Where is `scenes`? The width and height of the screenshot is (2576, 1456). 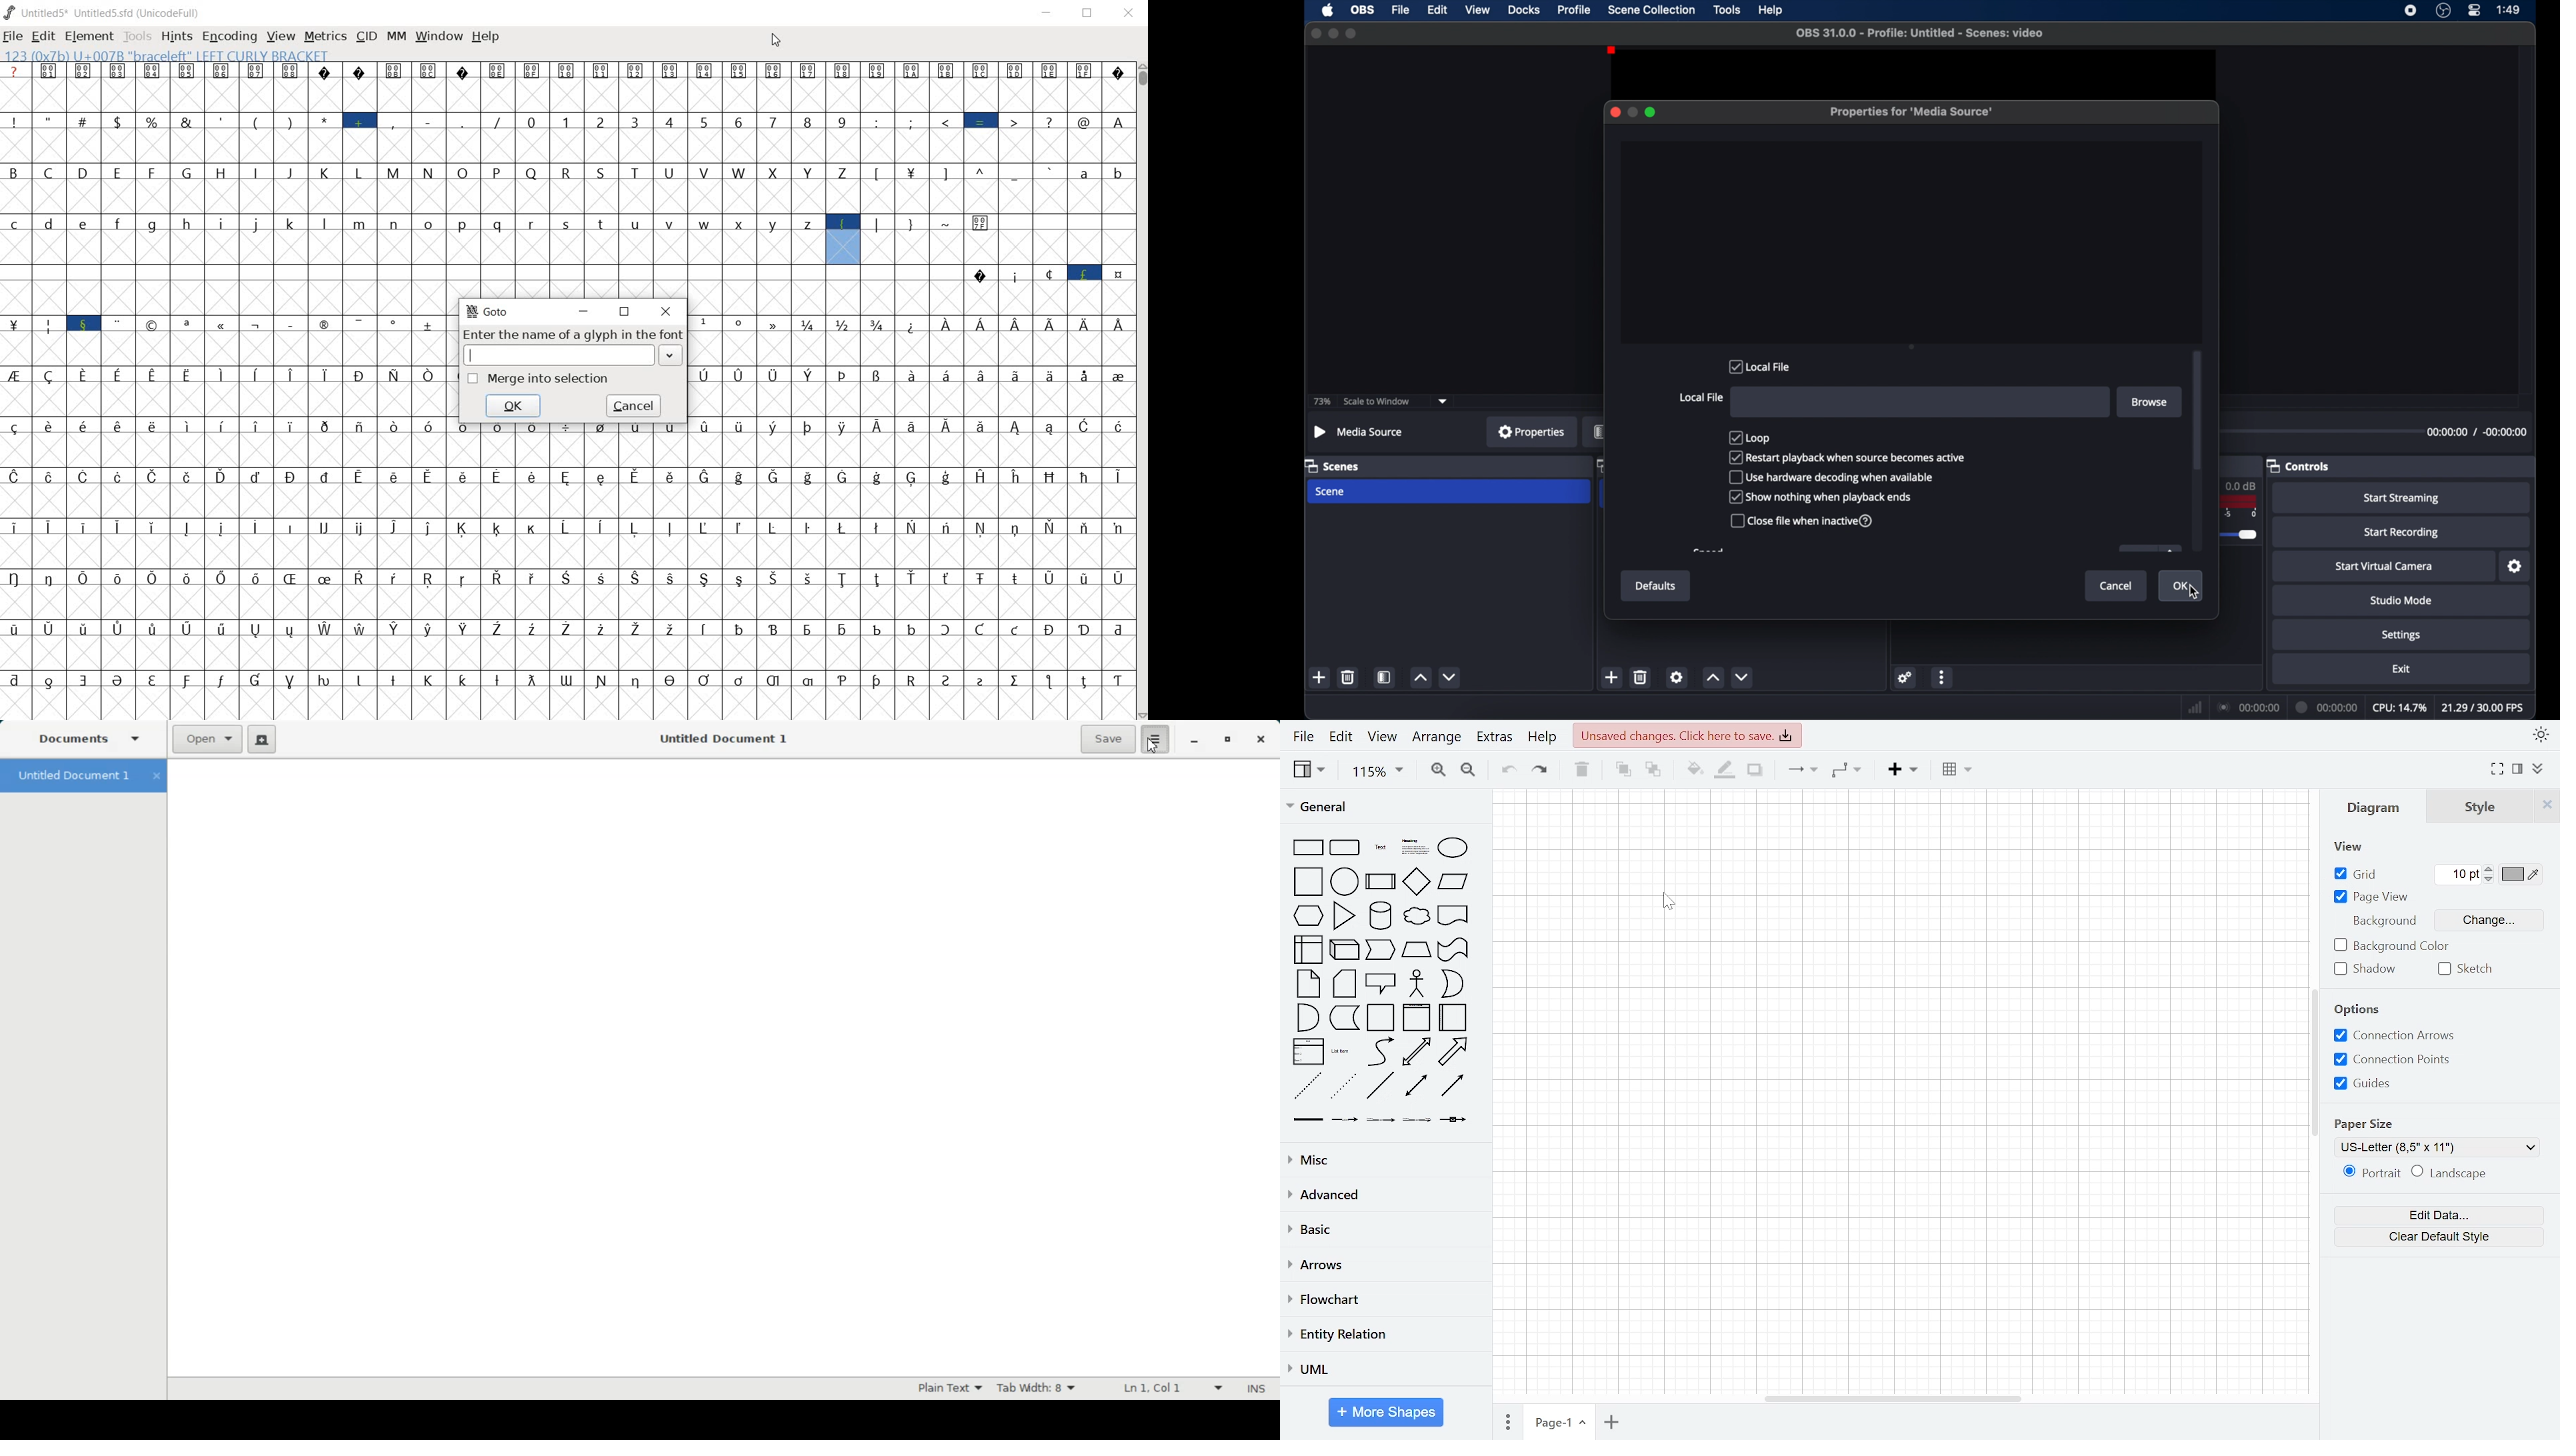
scenes is located at coordinates (1333, 465).